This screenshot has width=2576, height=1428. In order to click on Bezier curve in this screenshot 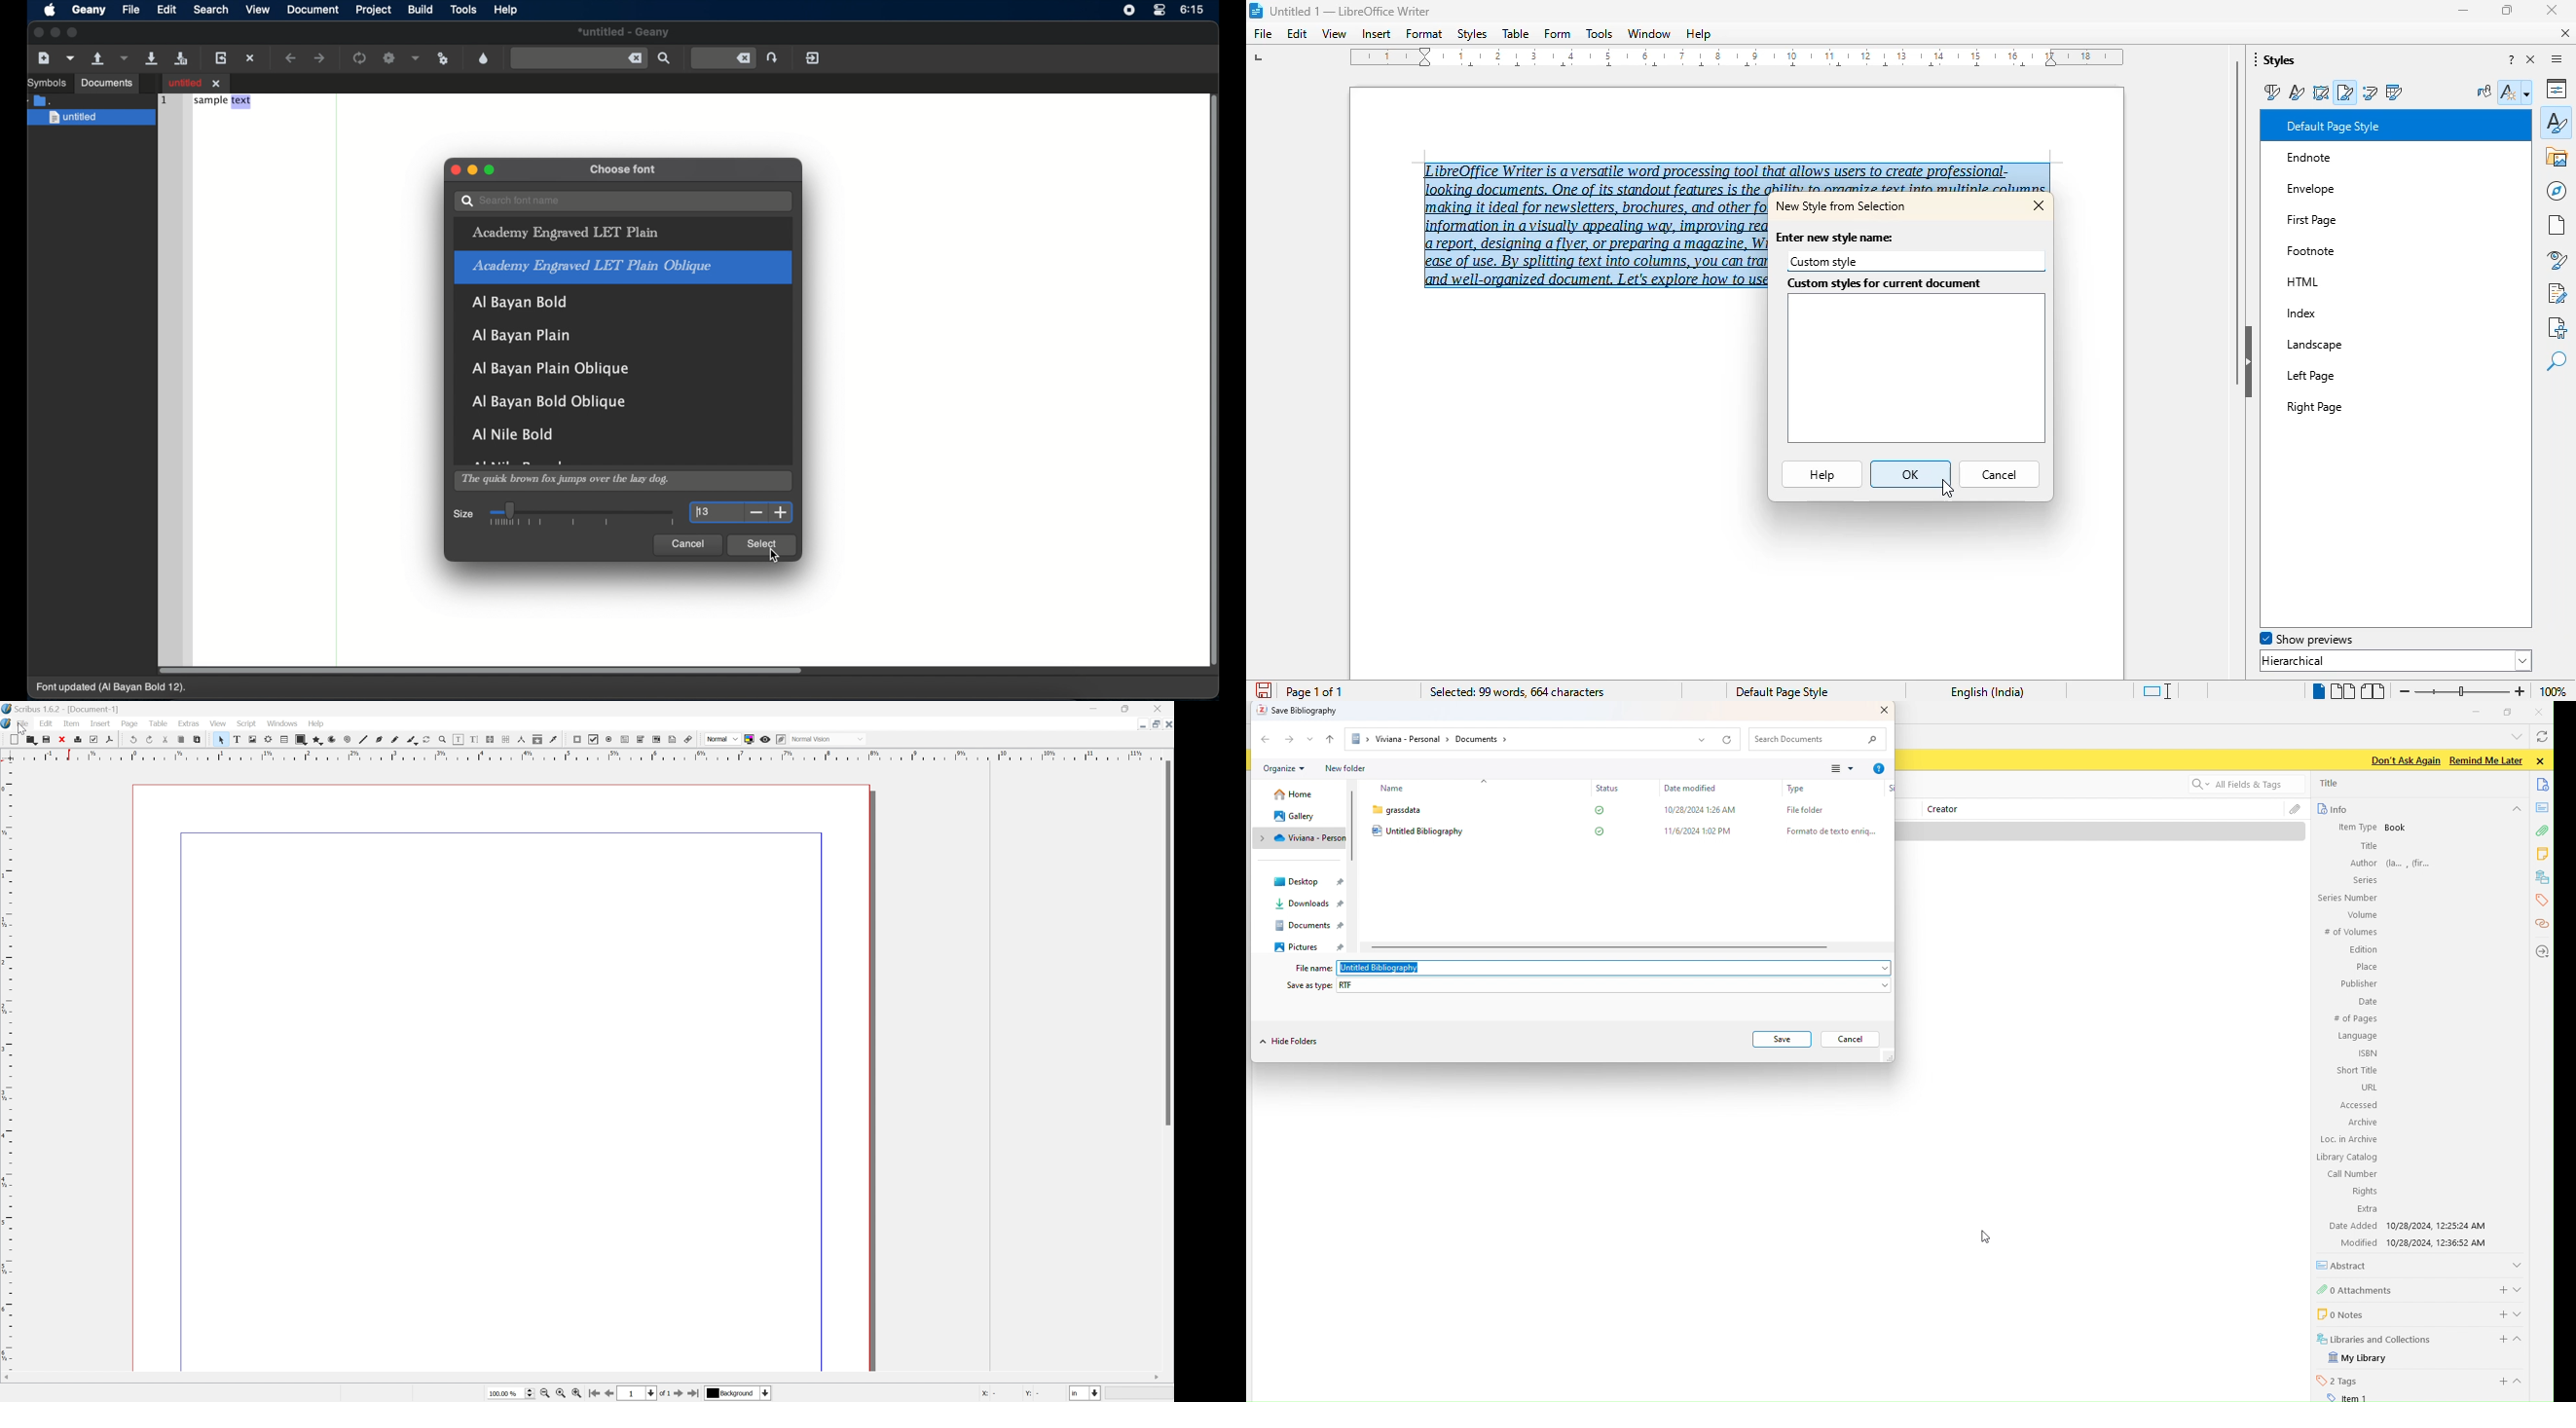, I will do `click(378, 740)`.